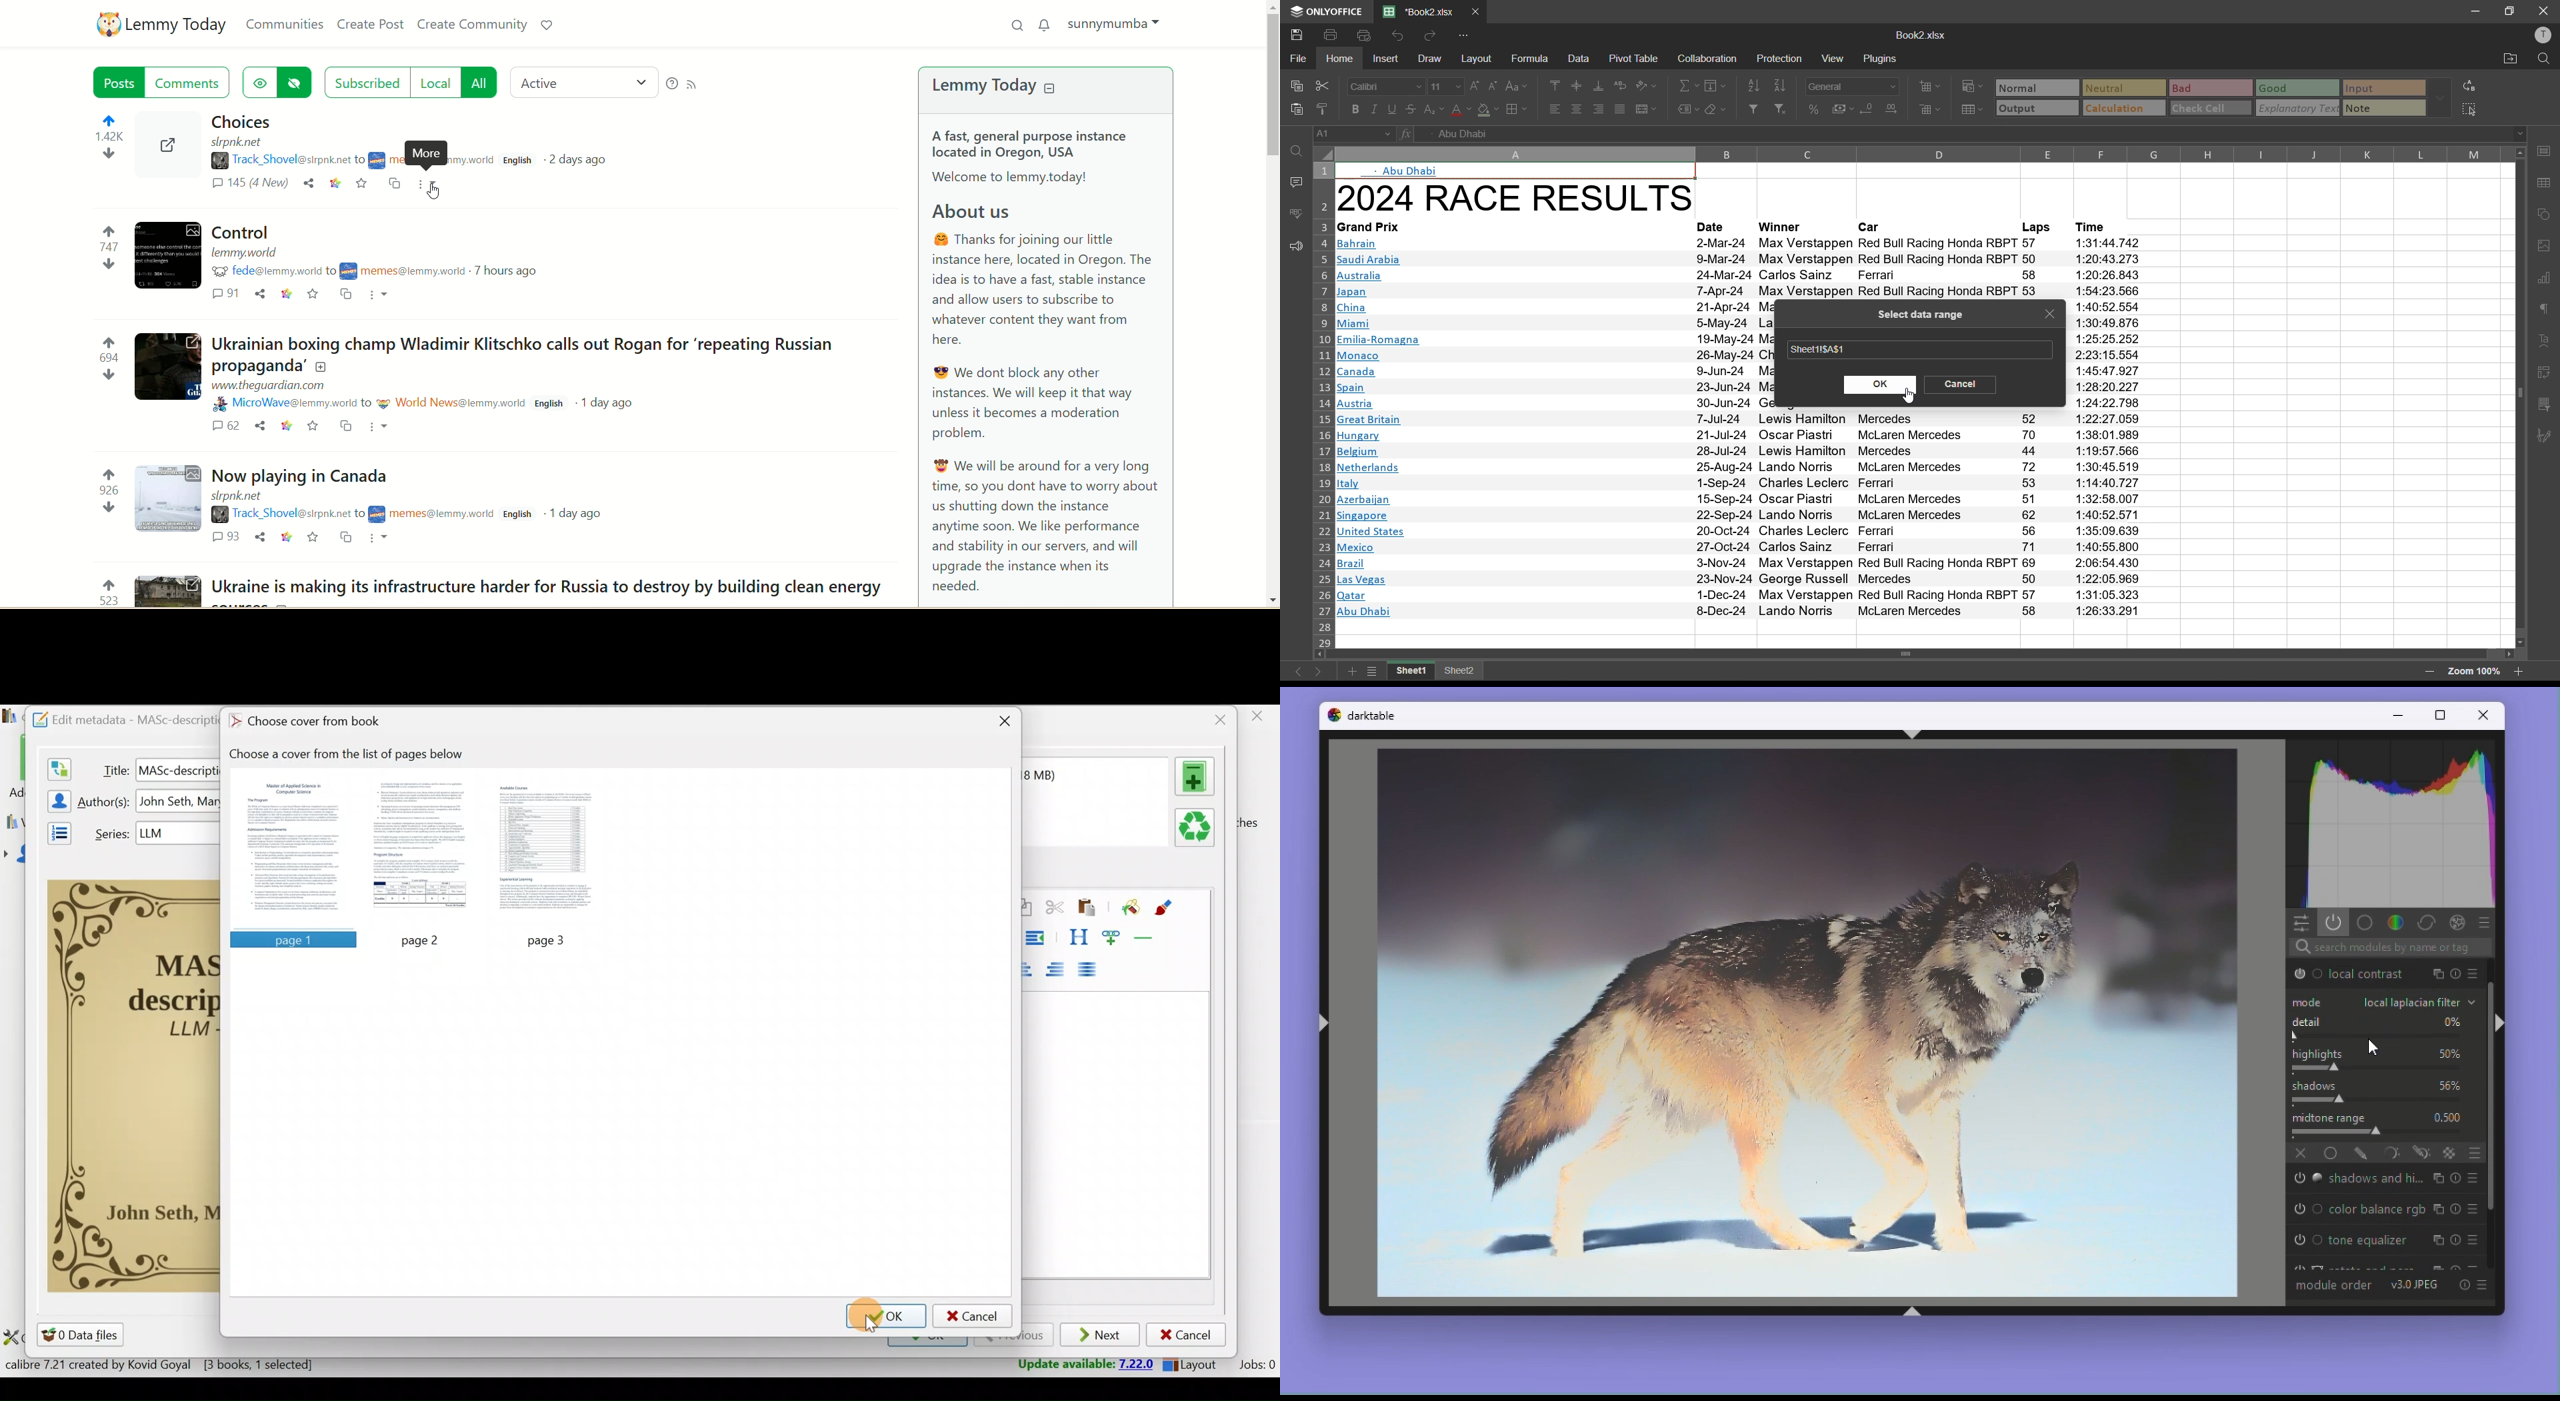  Describe the element at coordinates (1832, 58) in the screenshot. I see `view` at that location.